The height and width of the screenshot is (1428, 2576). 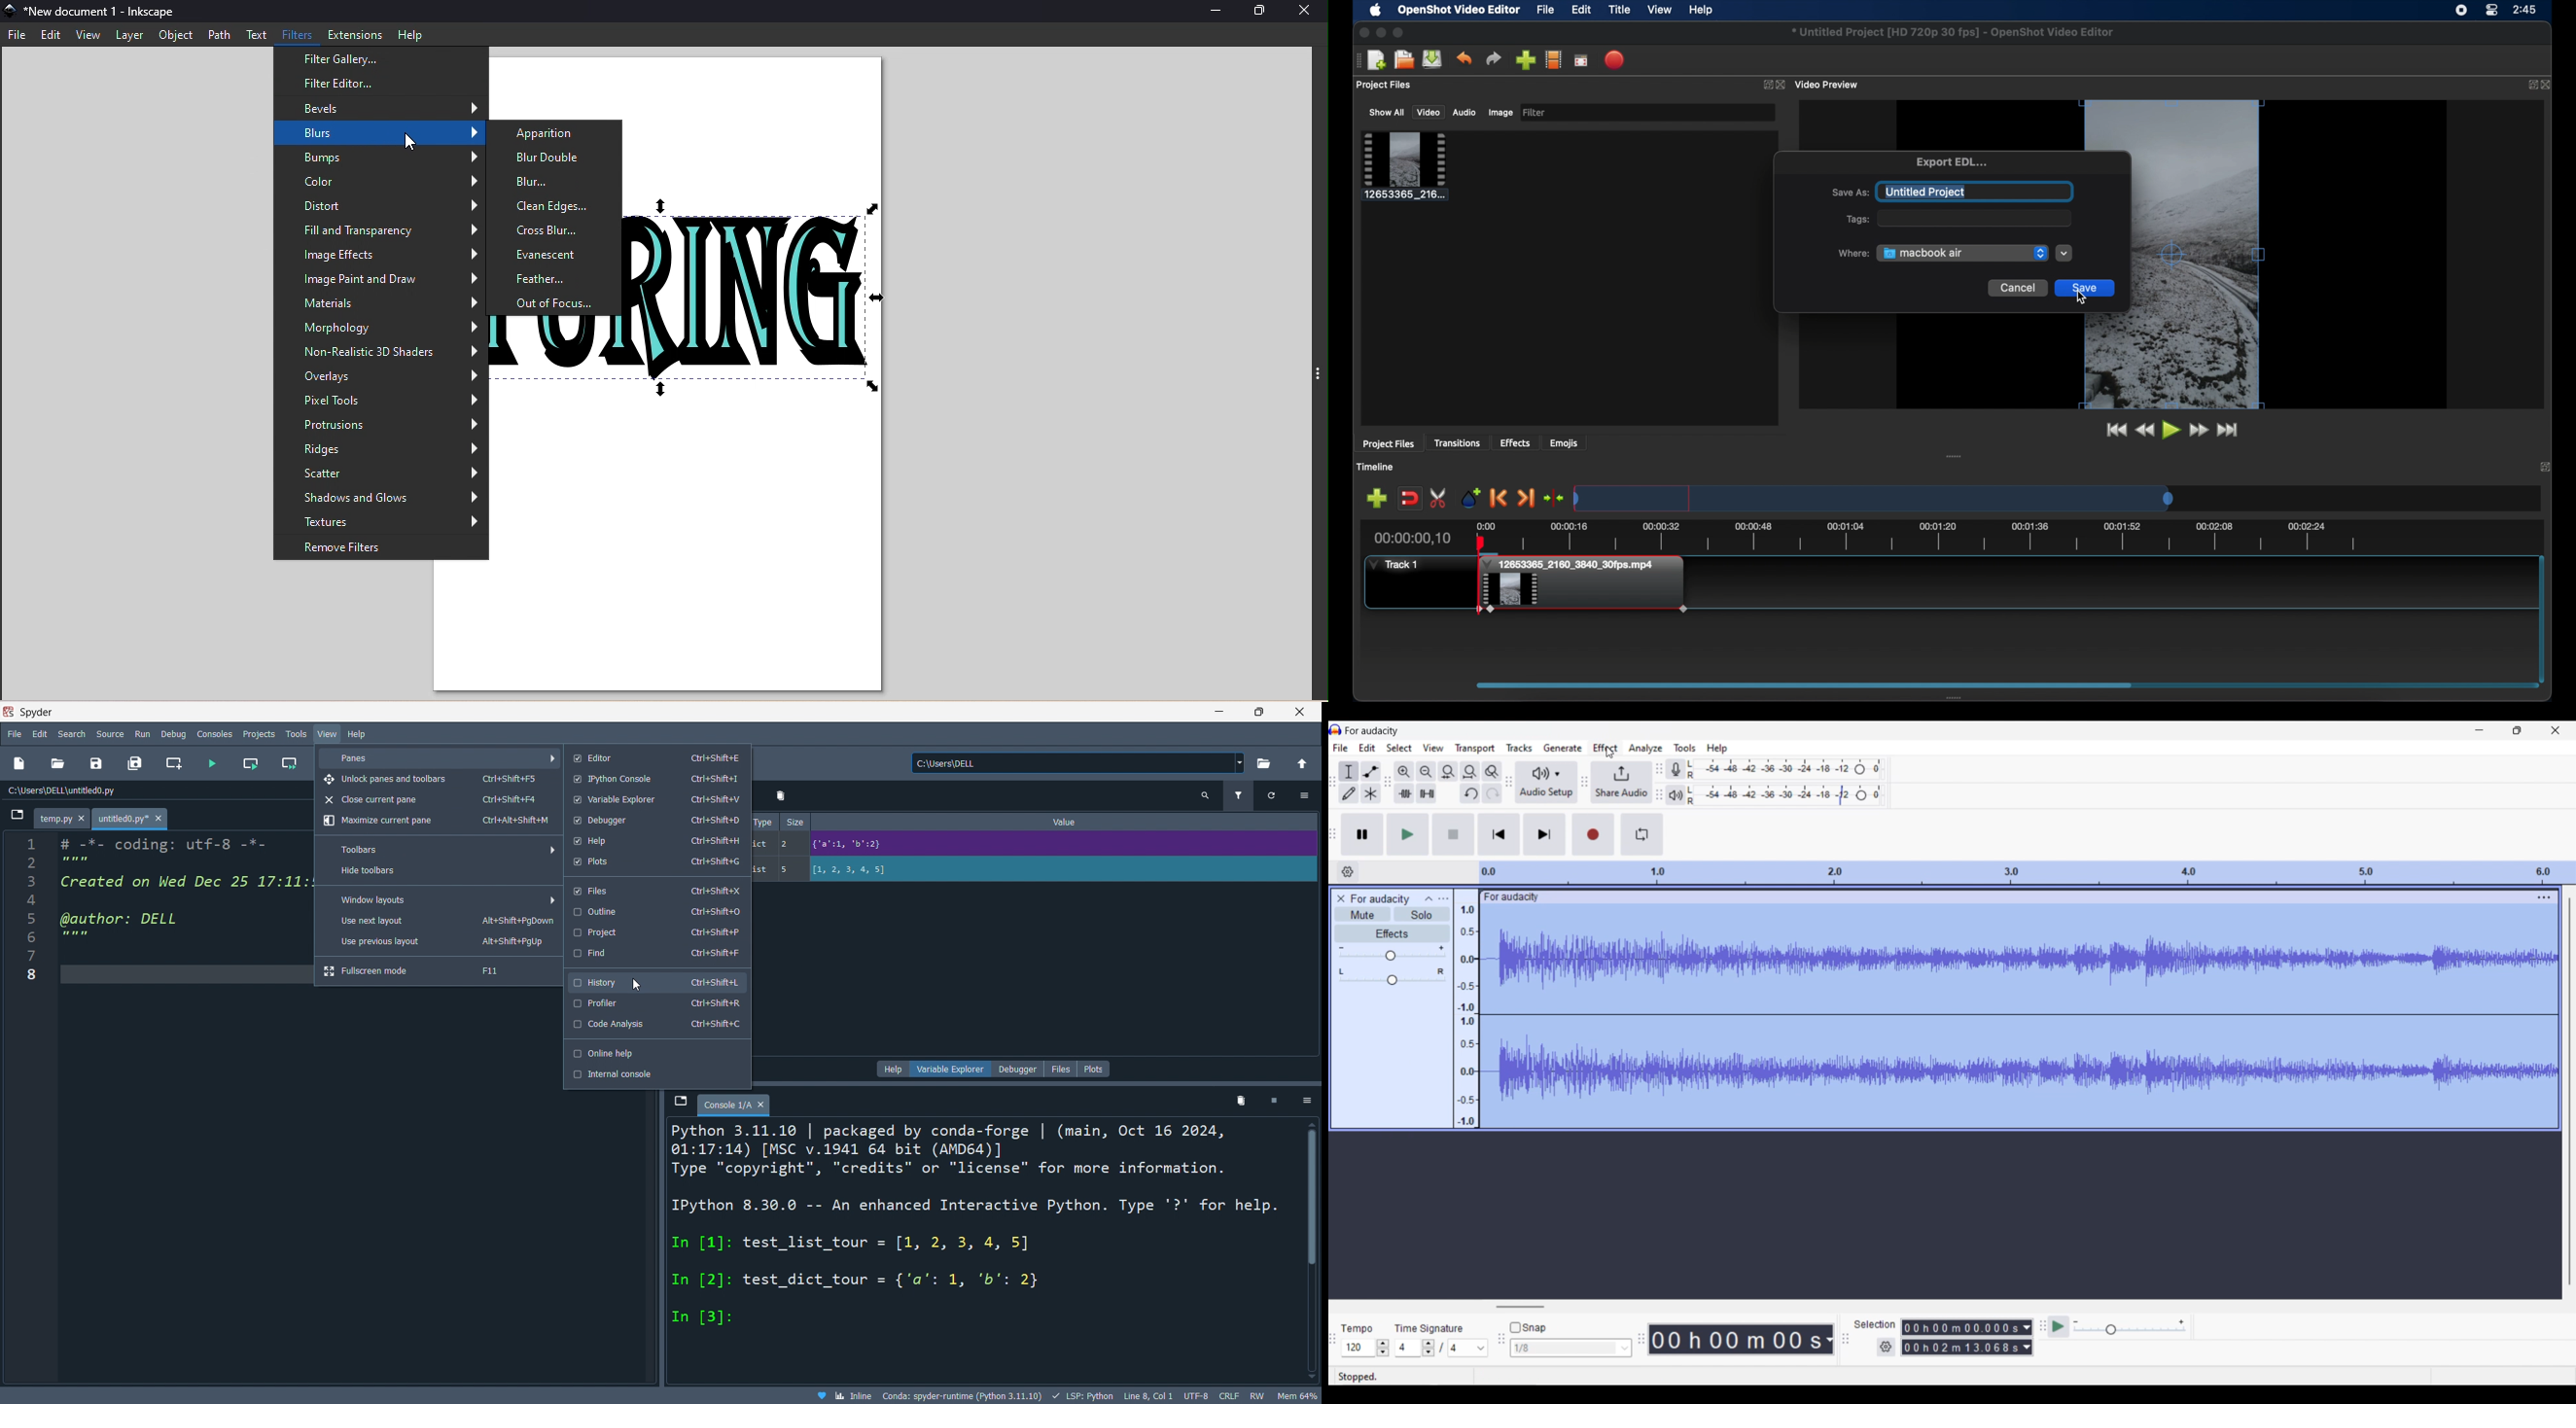 I want to click on temp.py, so click(x=64, y=820).